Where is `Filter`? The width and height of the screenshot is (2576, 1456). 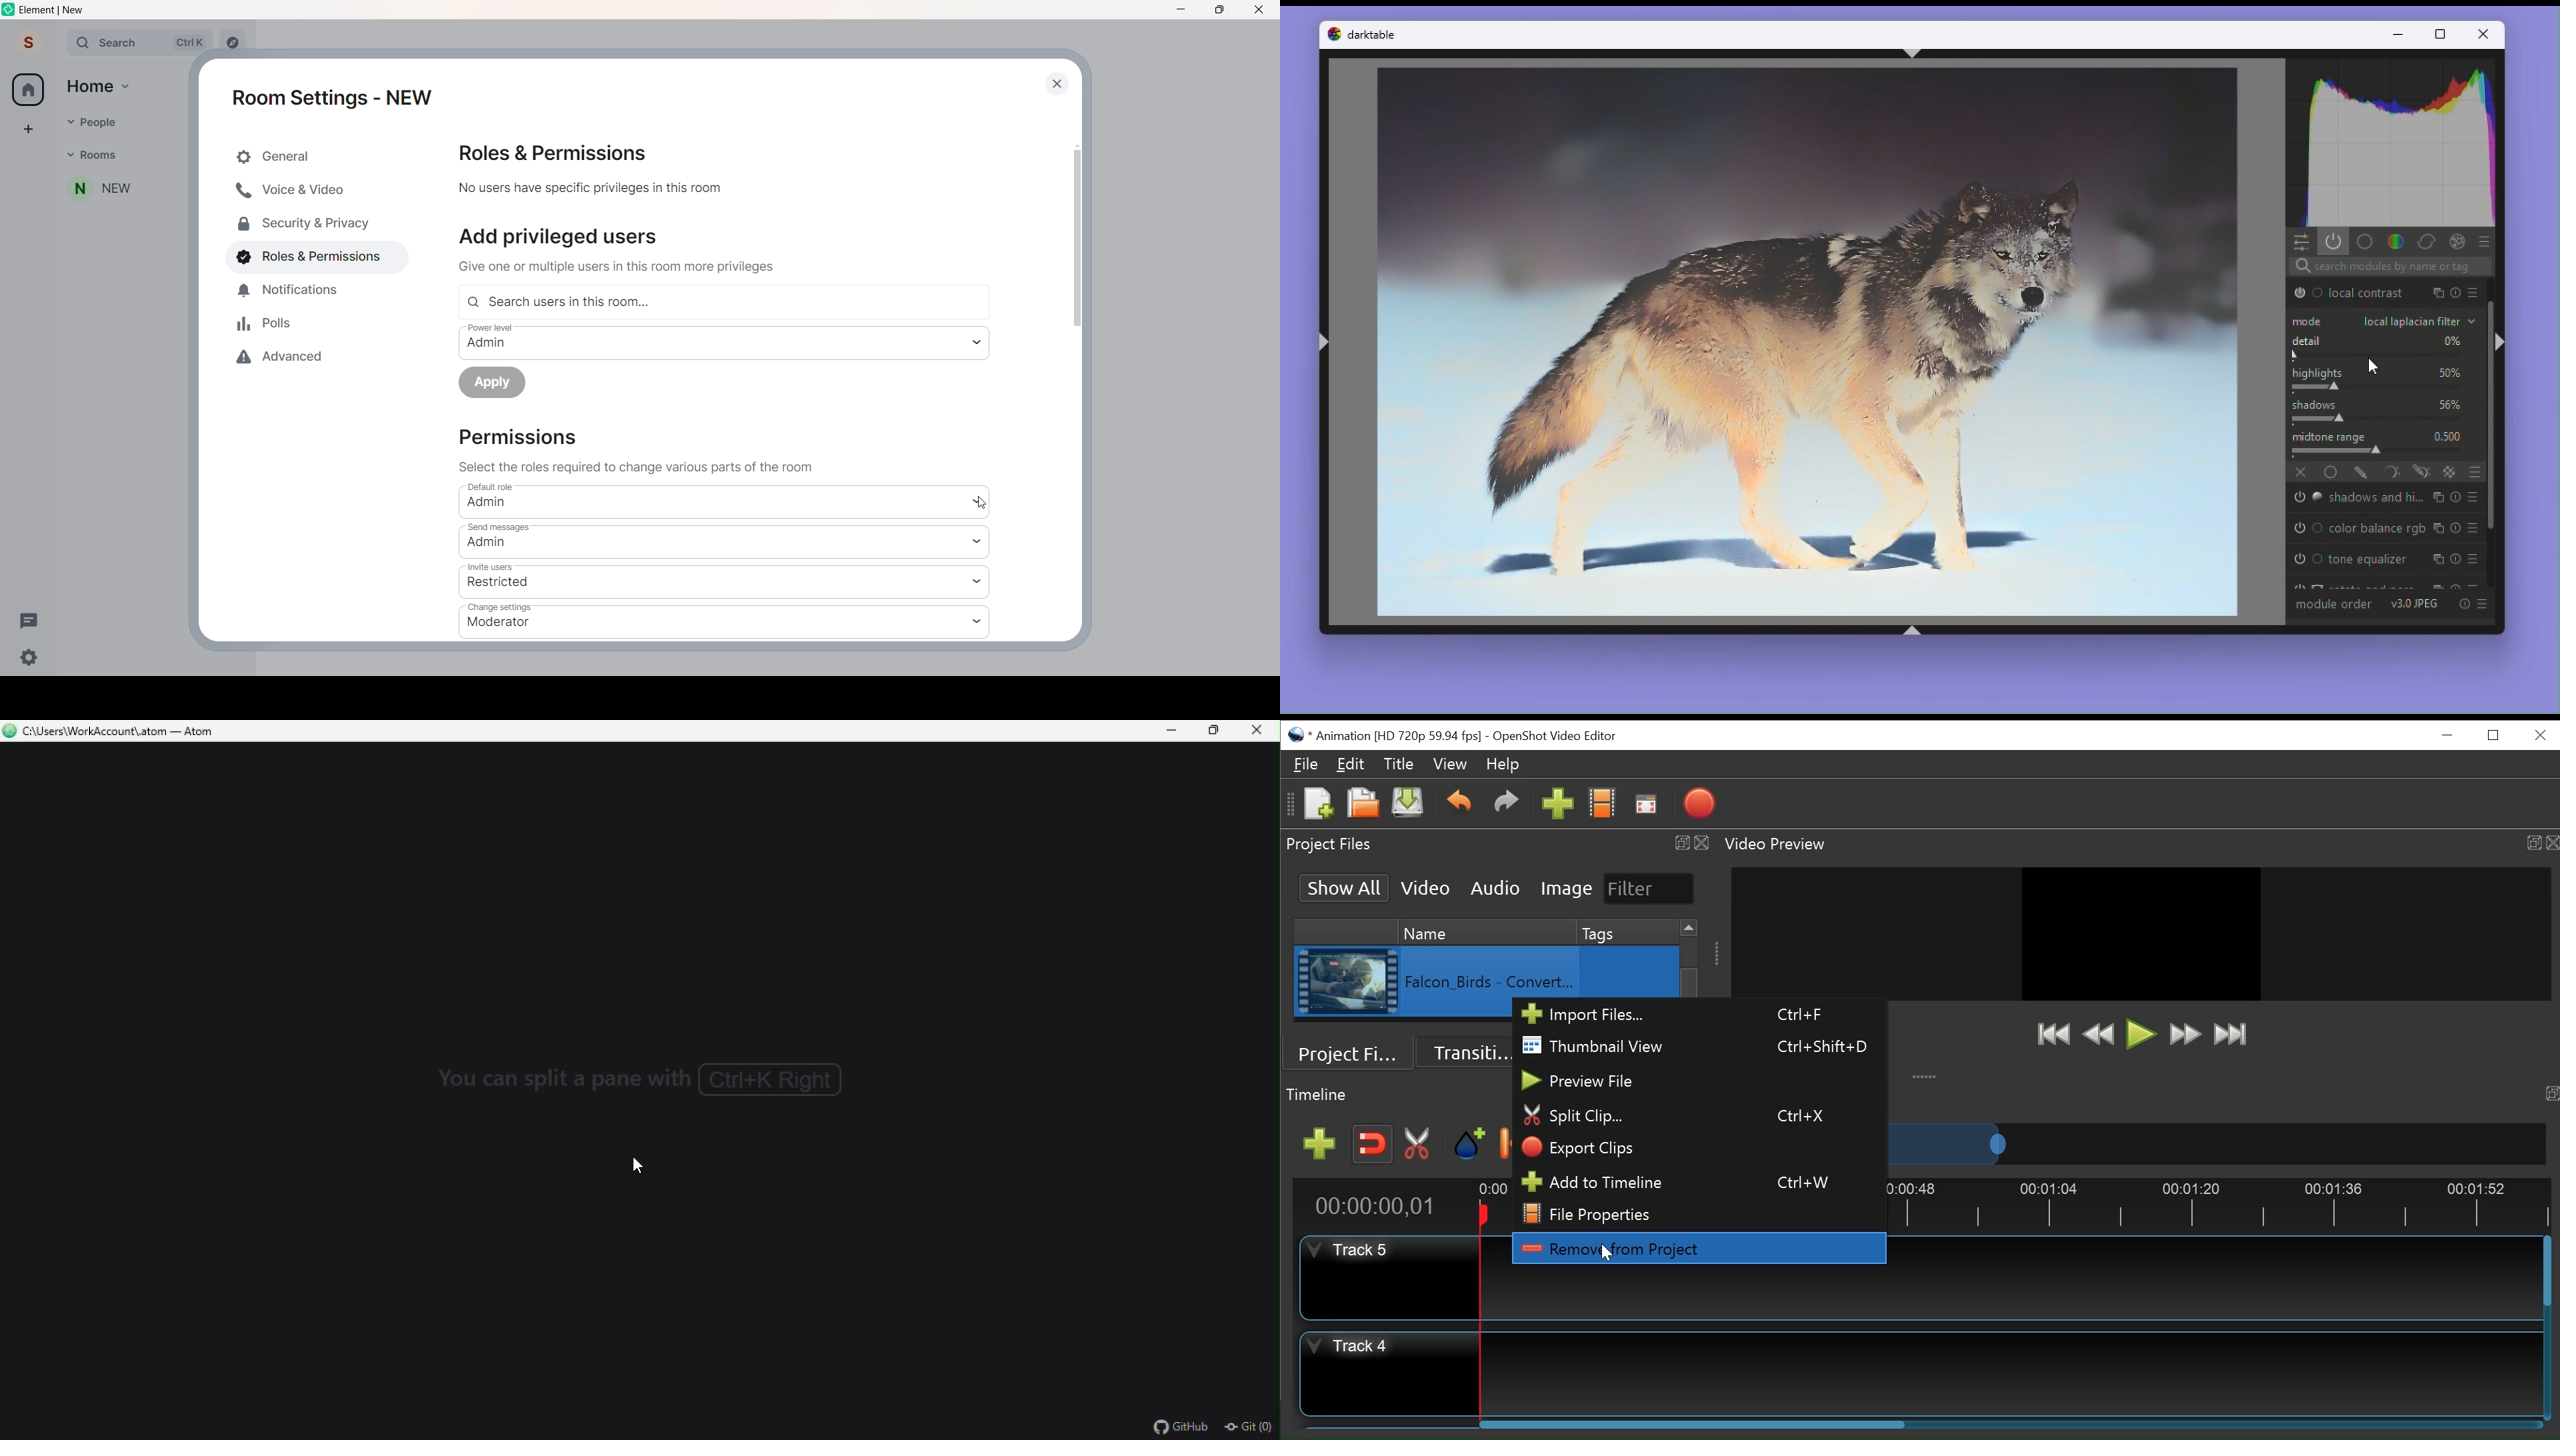
Filter is located at coordinates (1650, 889).